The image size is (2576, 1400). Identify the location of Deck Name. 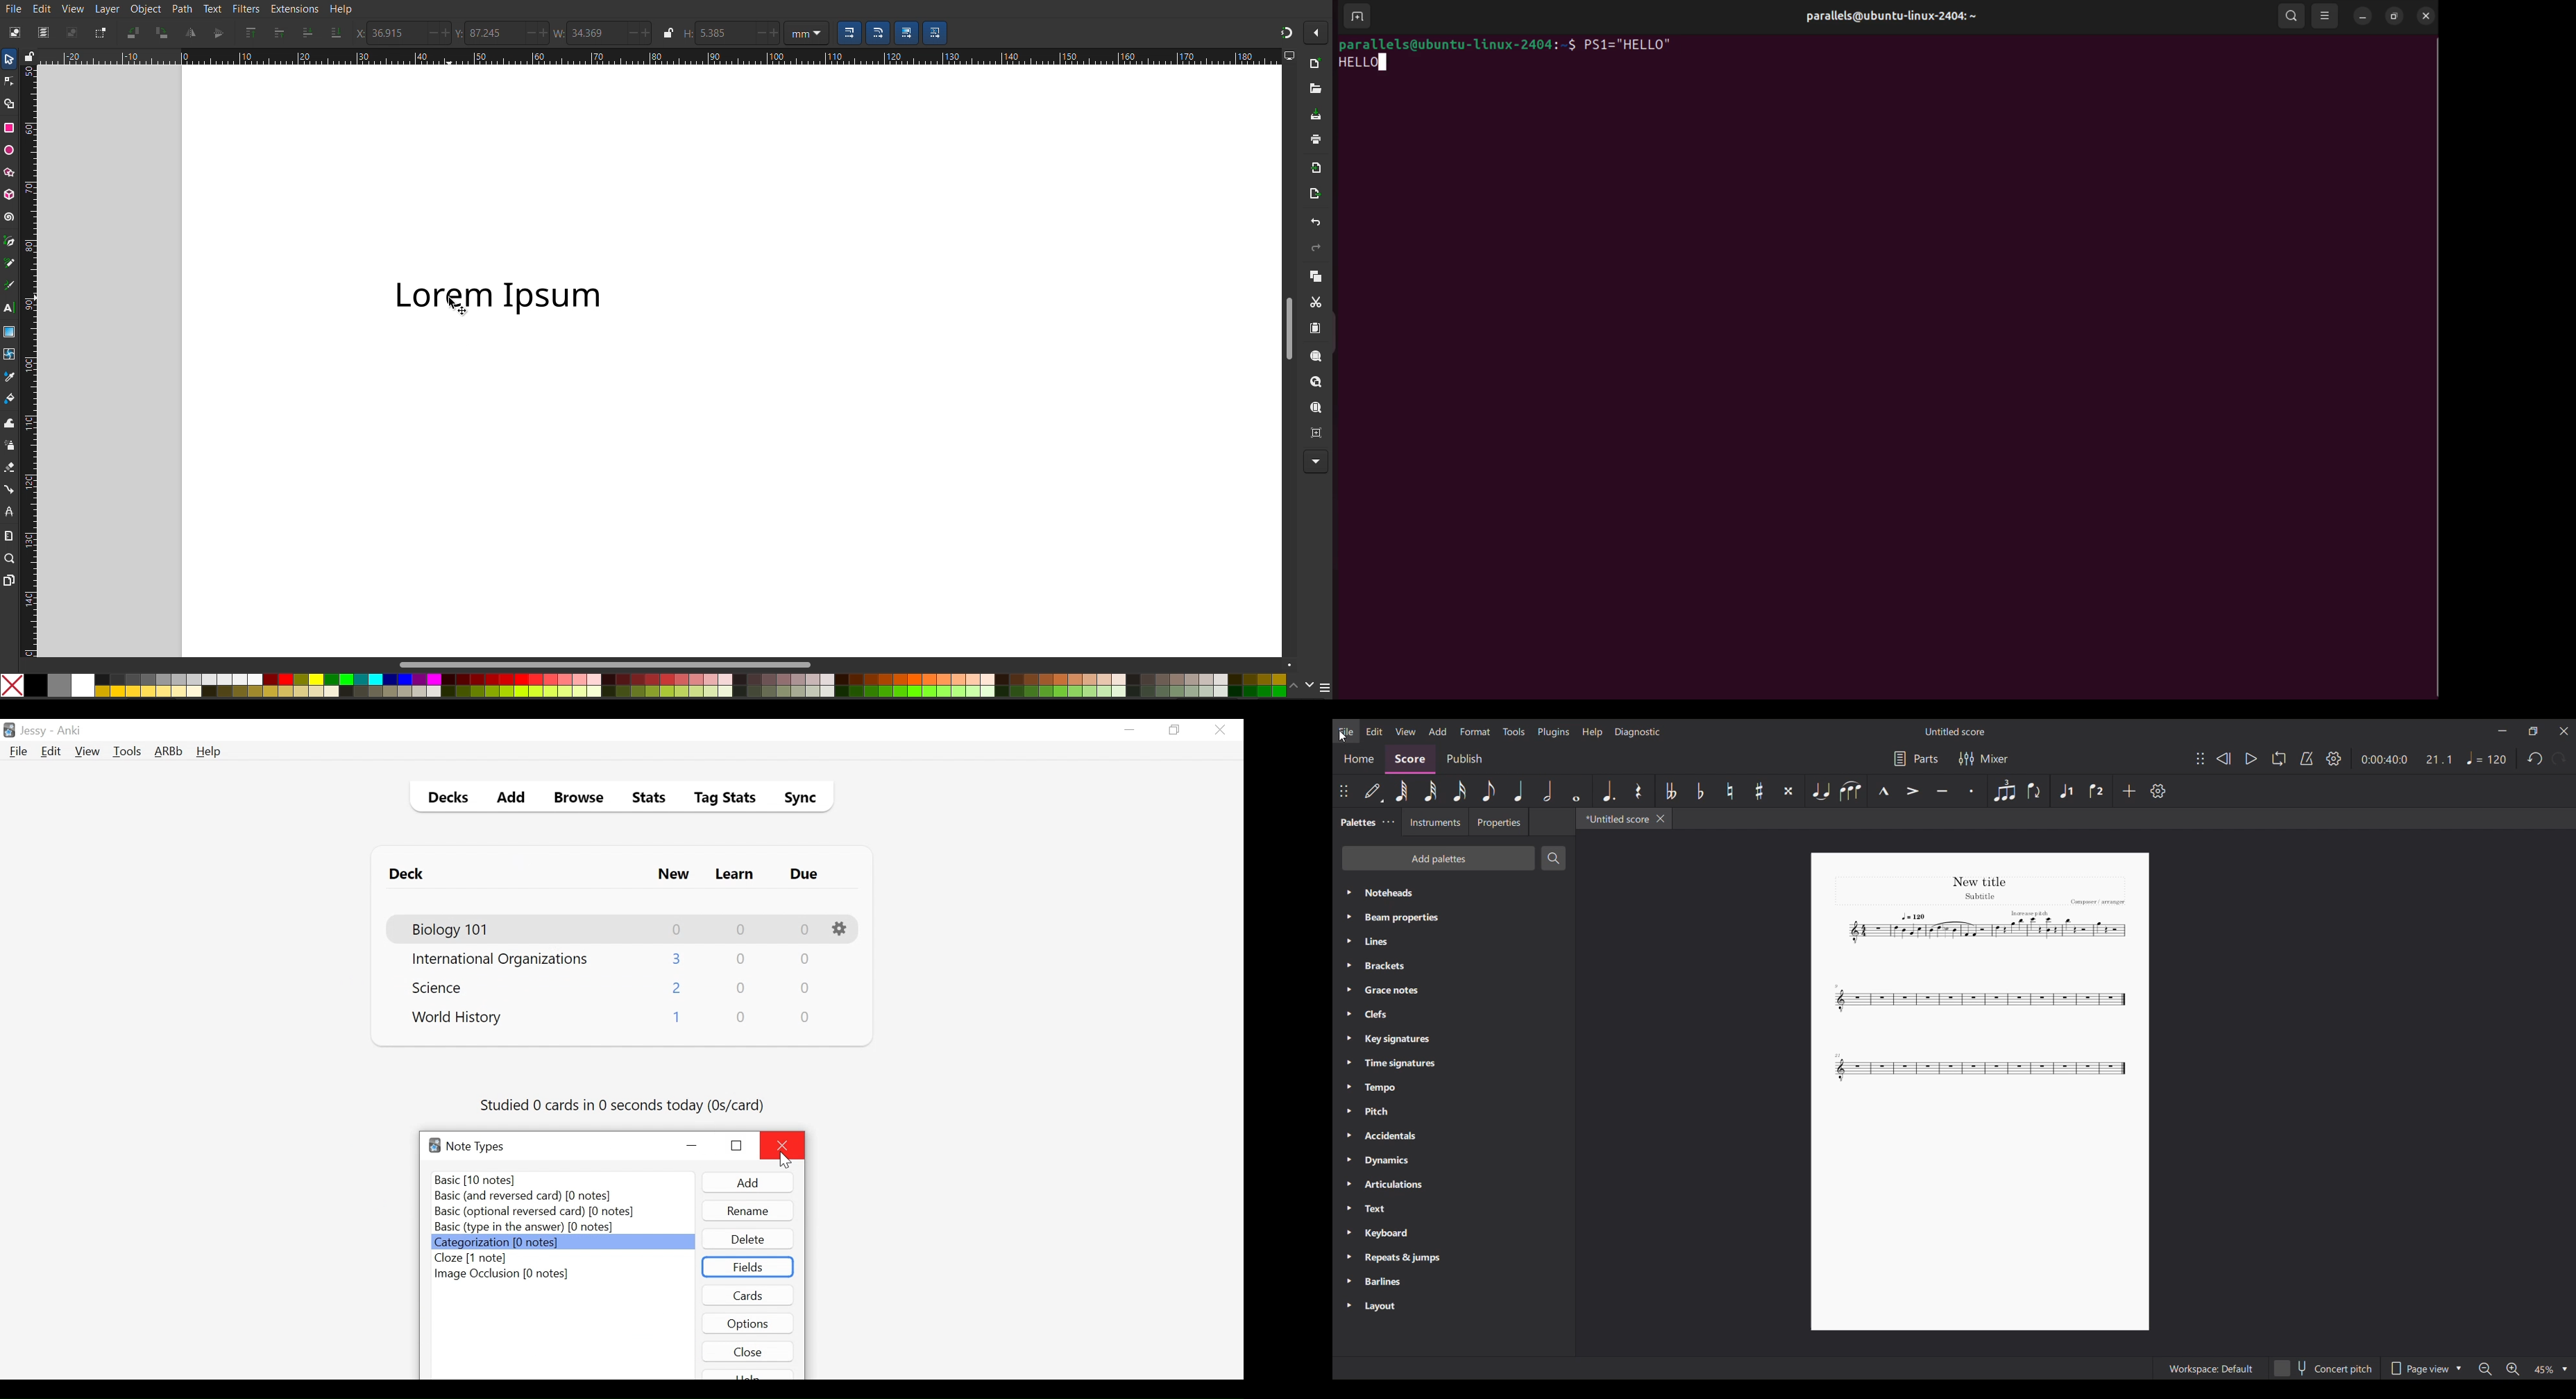
(441, 987).